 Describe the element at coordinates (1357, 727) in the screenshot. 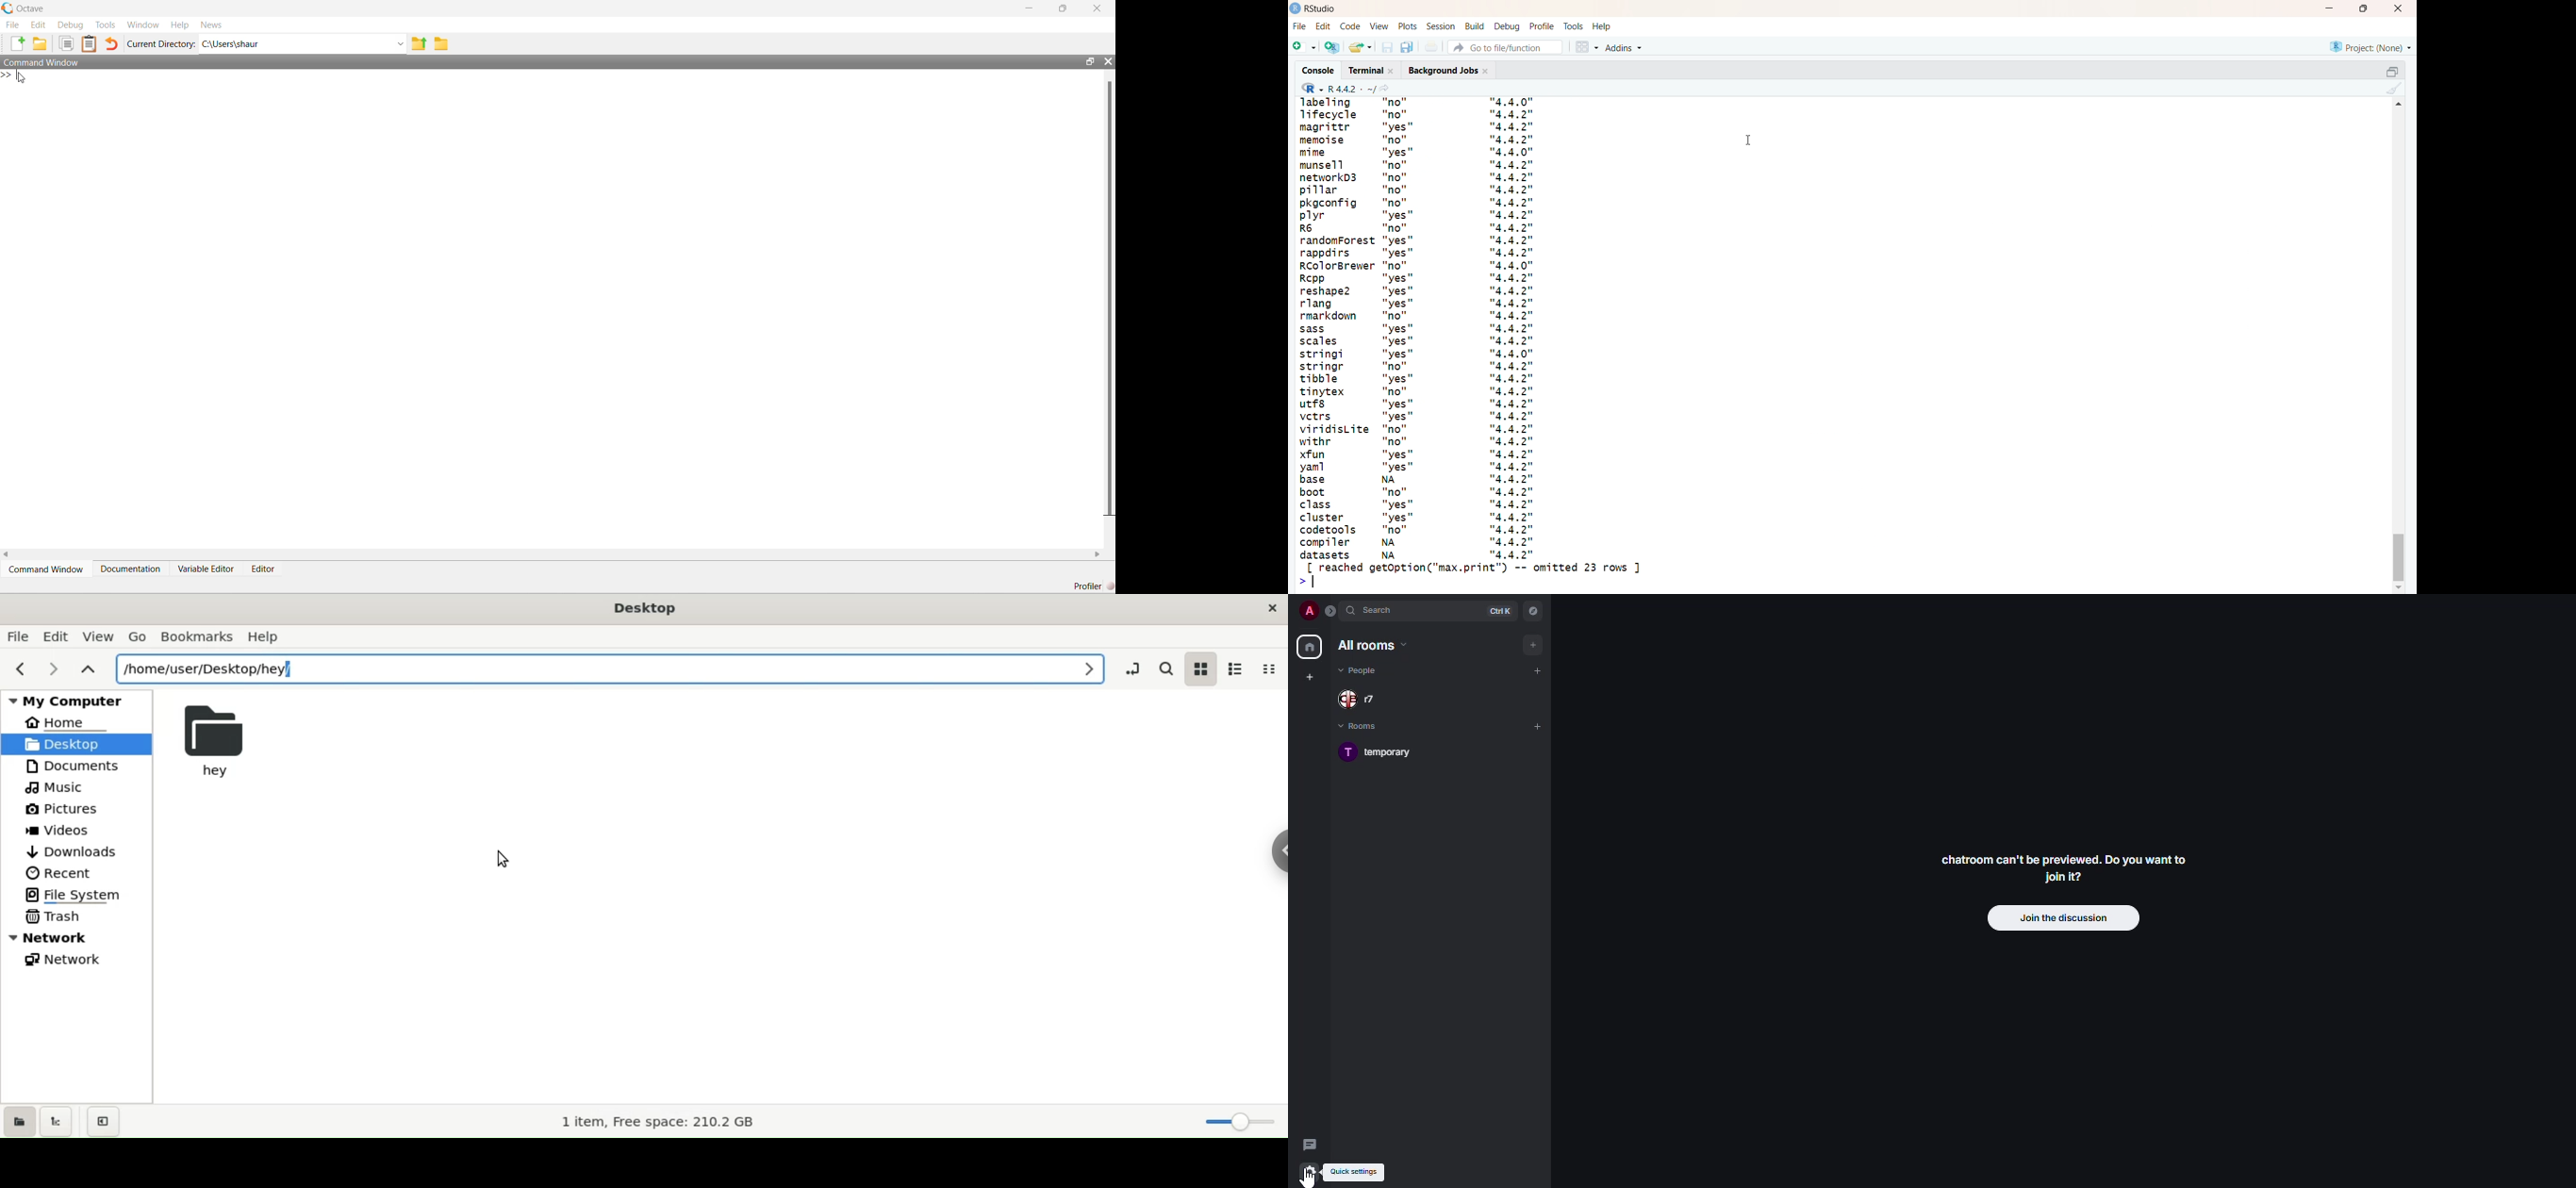

I see `rooms` at that location.